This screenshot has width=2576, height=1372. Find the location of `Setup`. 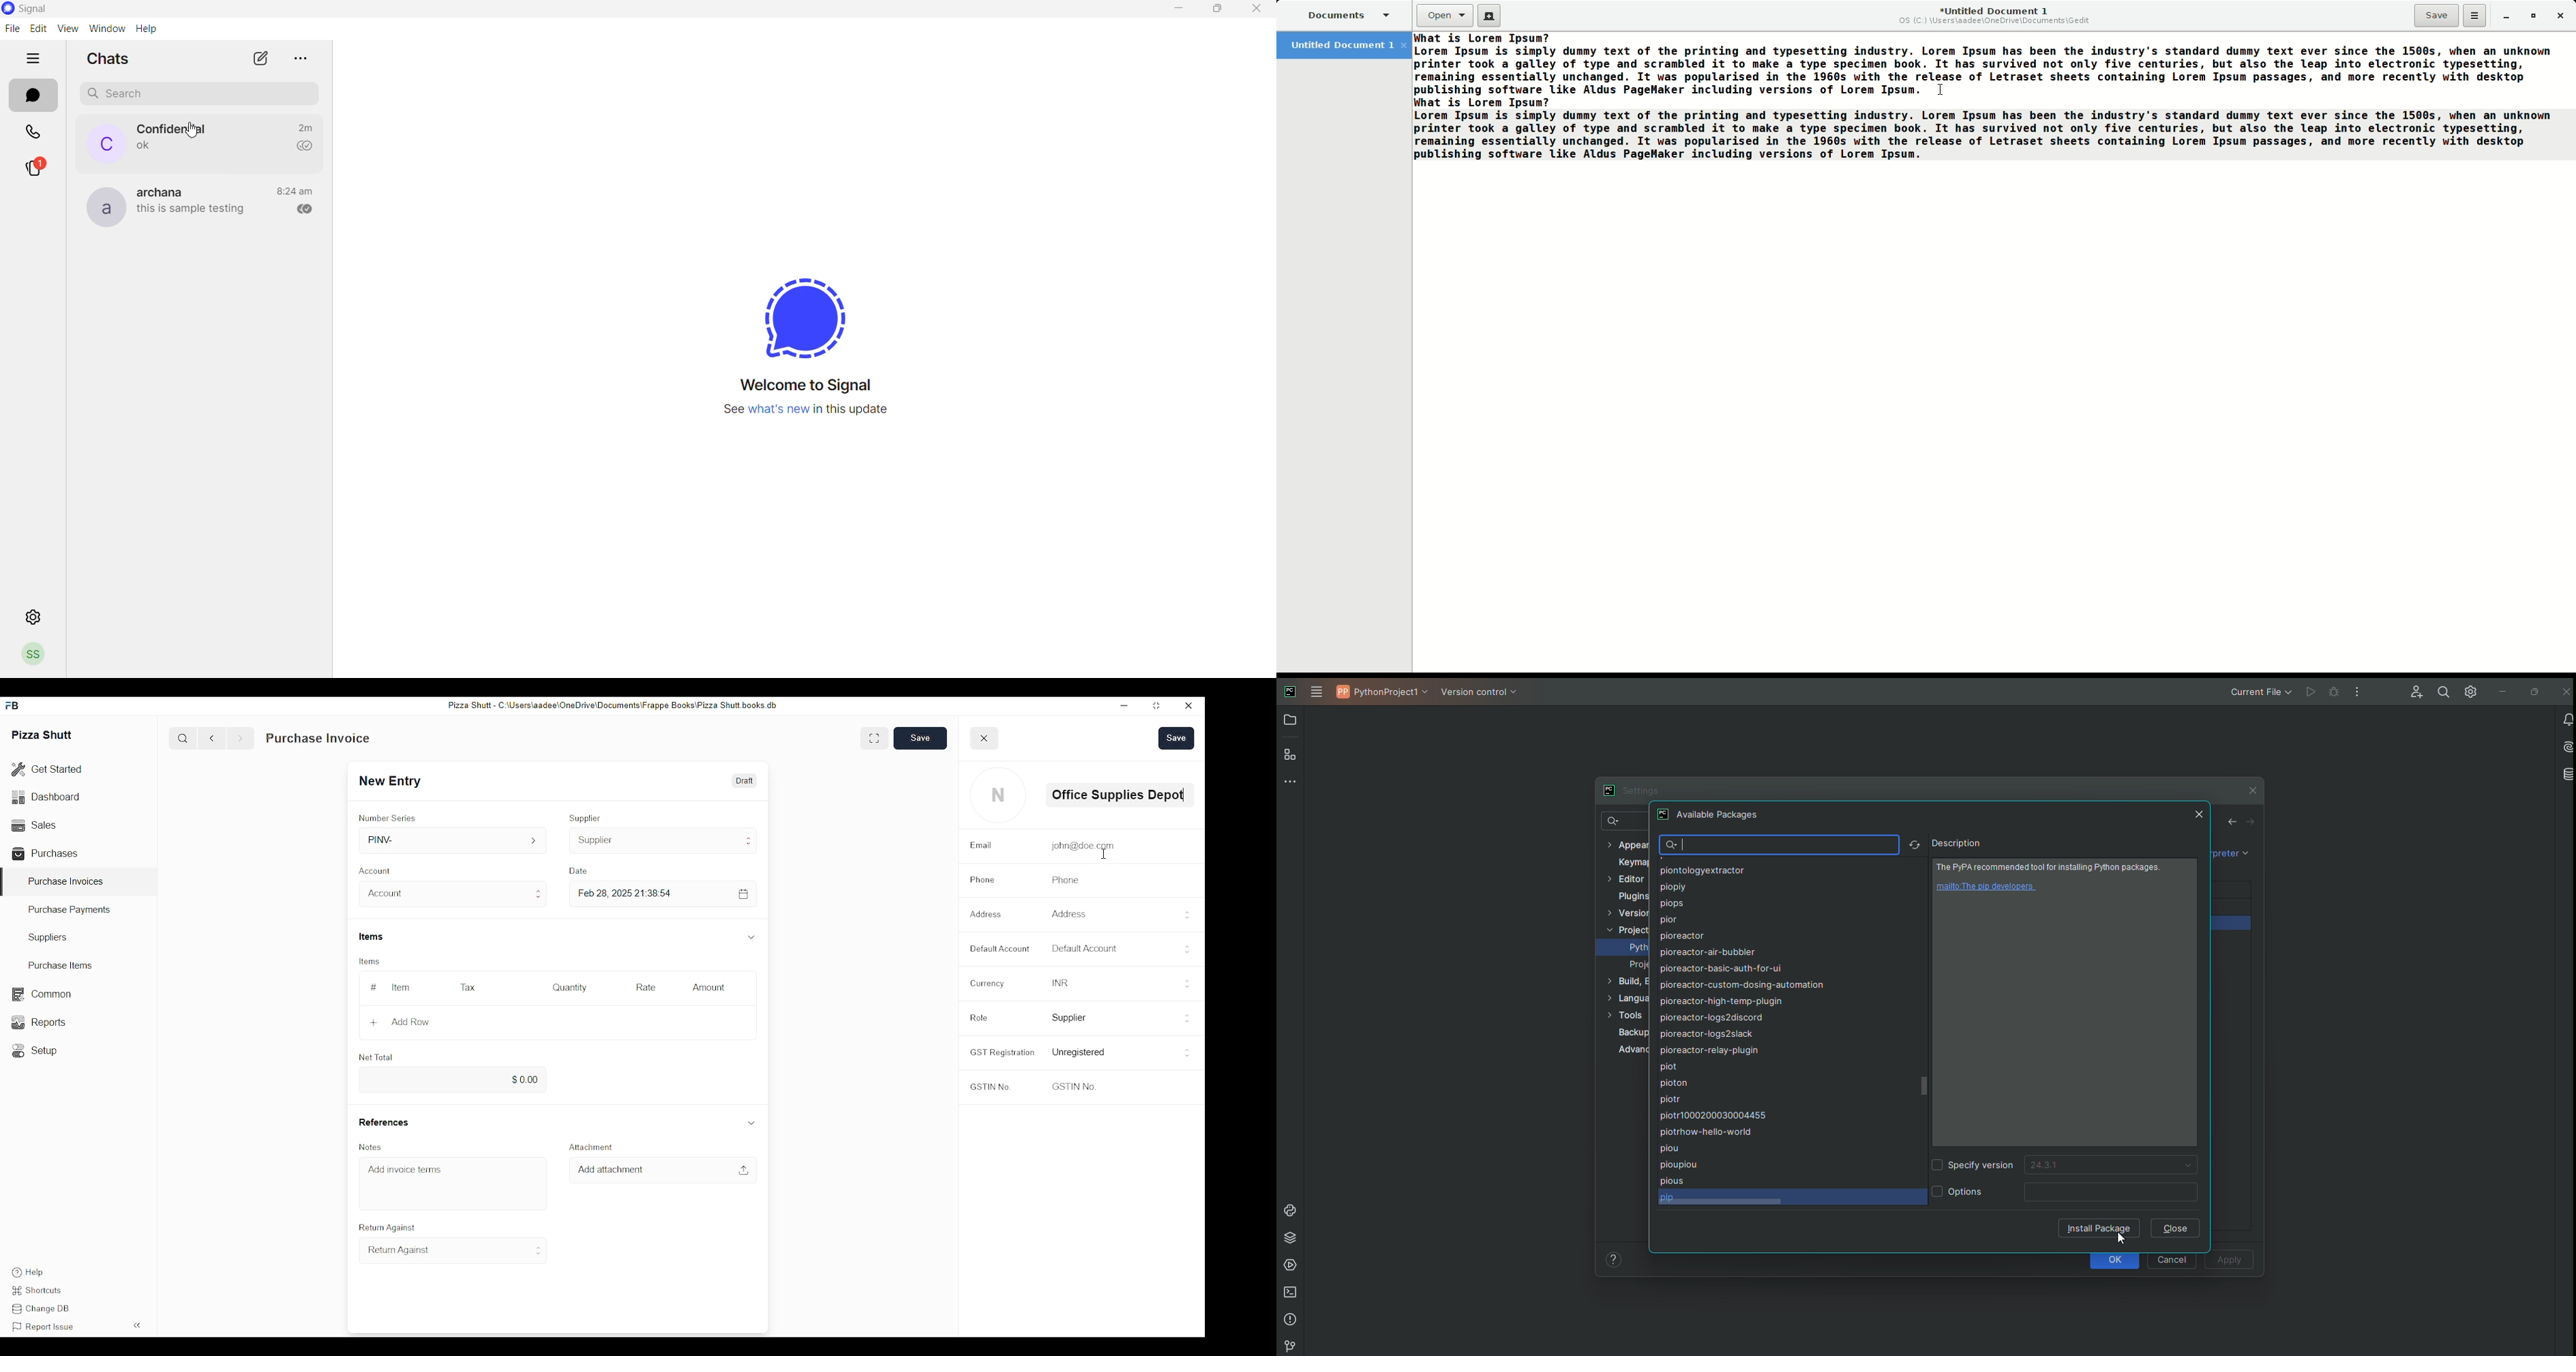

Setup is located at coordinates (38, 1051).